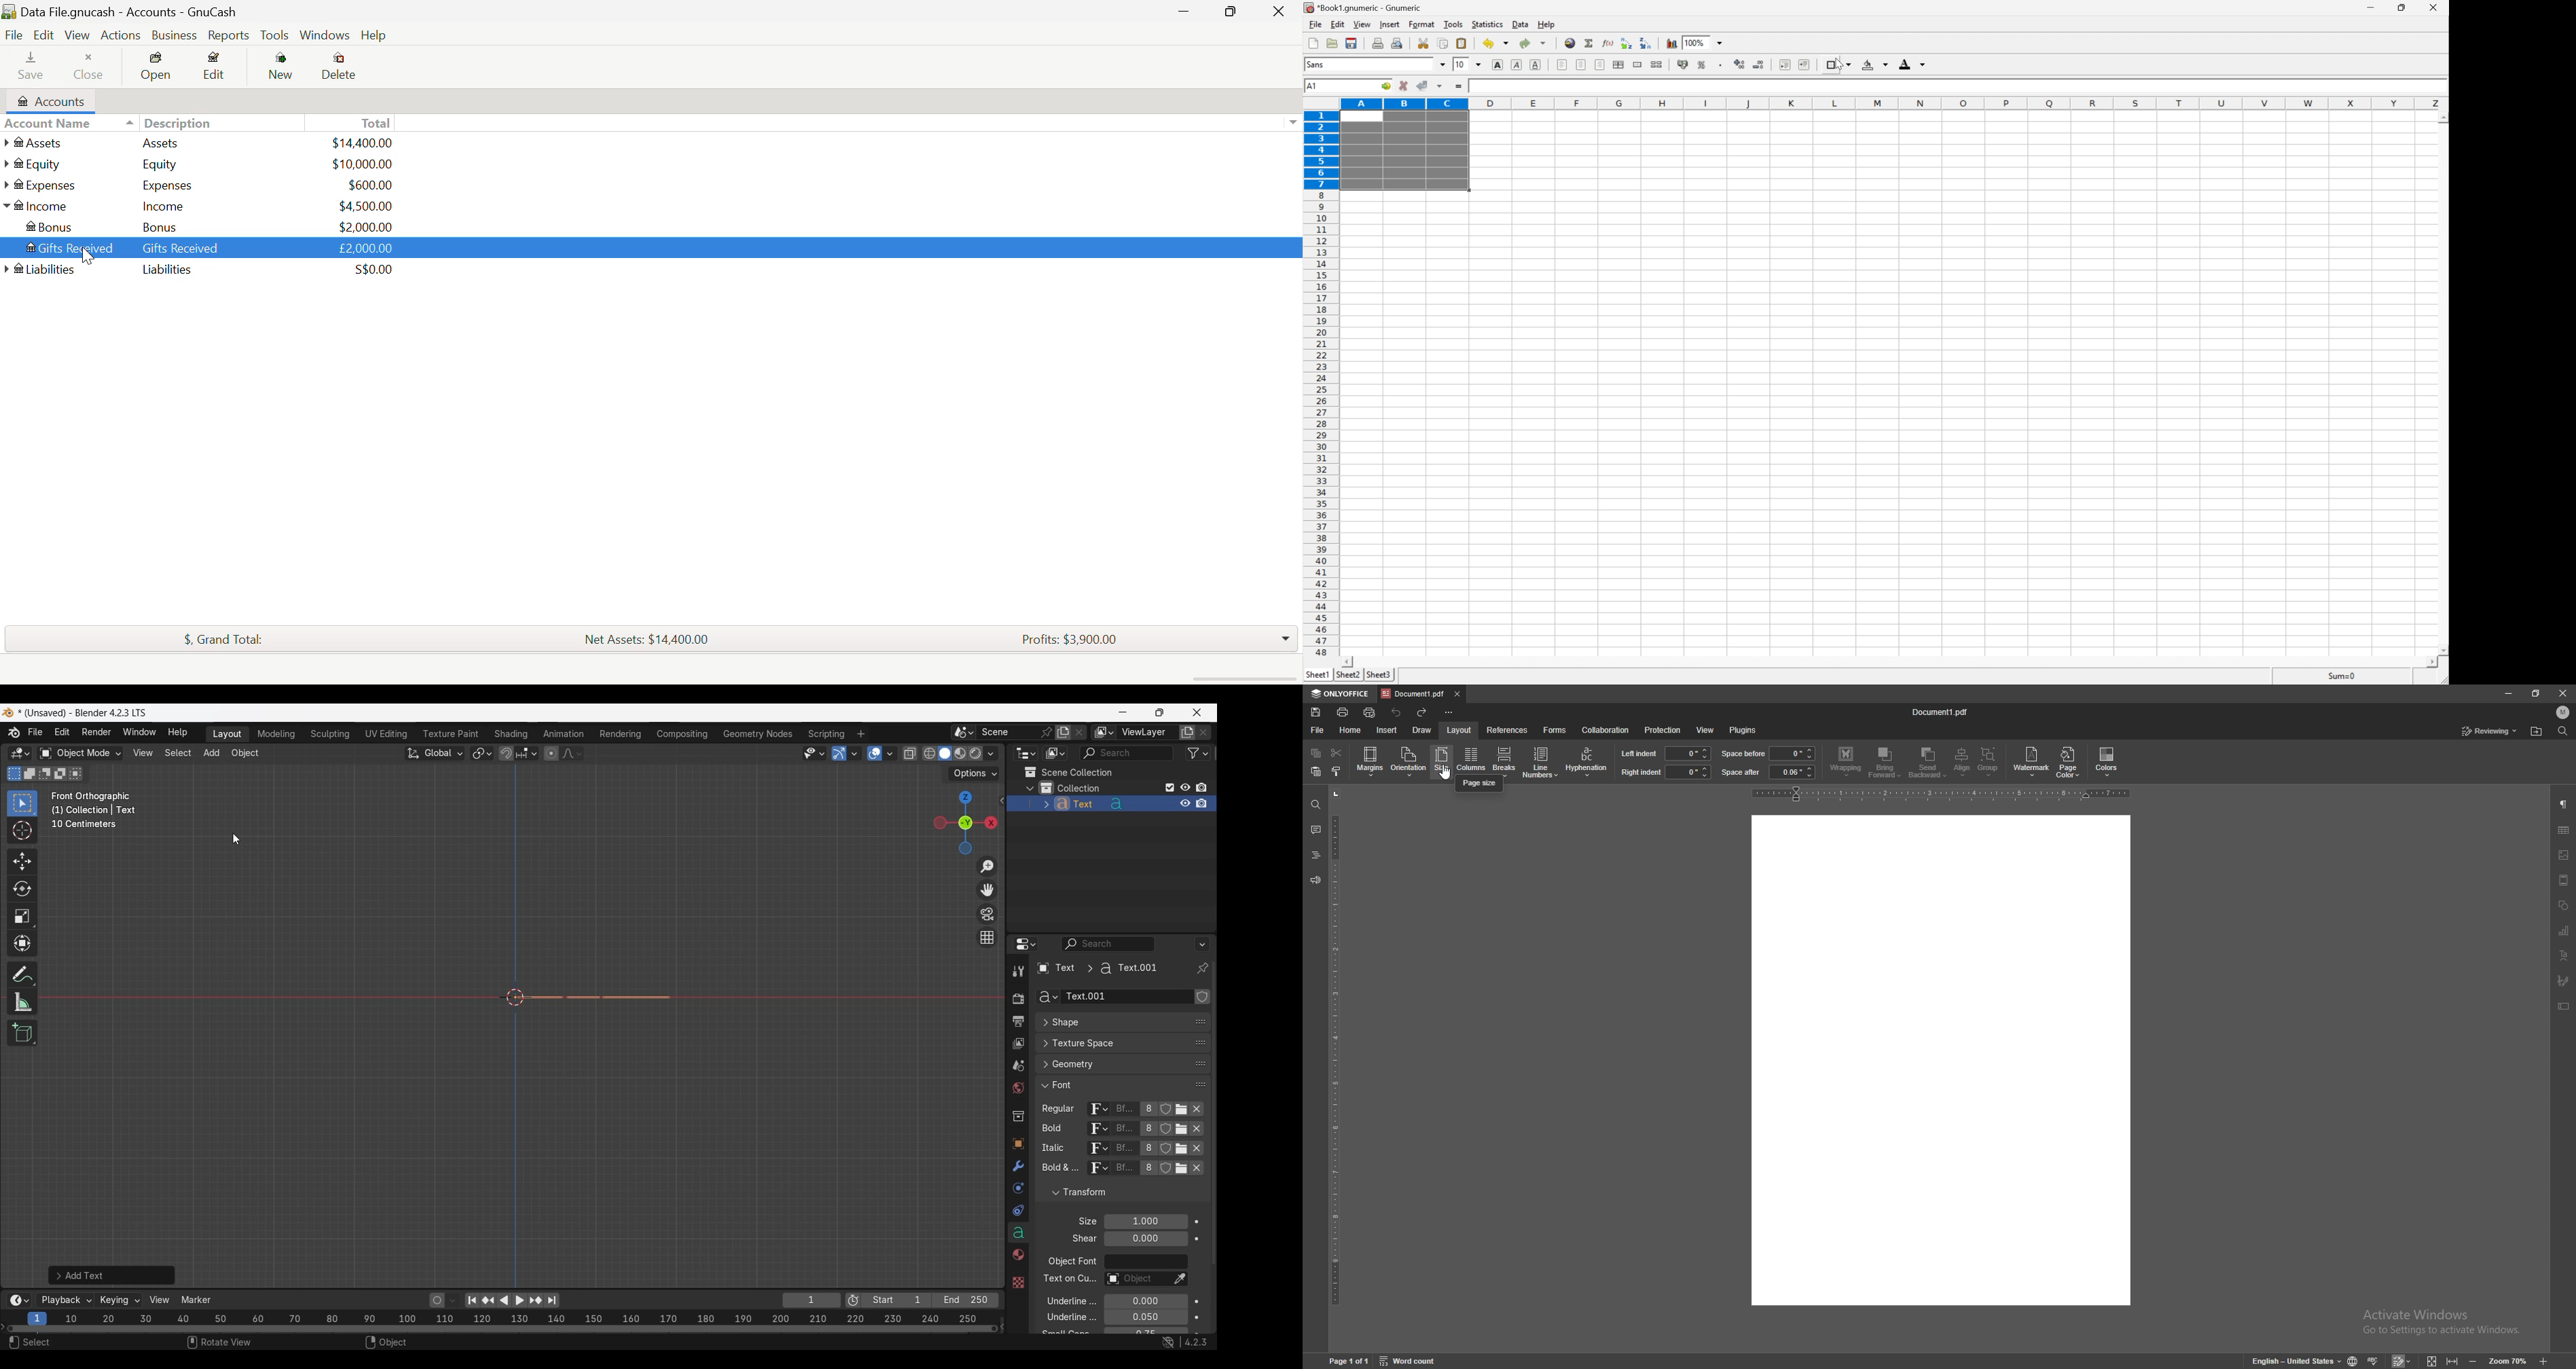 The height and width of the screenshot is (1372, 2576). Describe the element at coordinates (825, 733) in the screenshot. I see `Scripting workspace` at that location.